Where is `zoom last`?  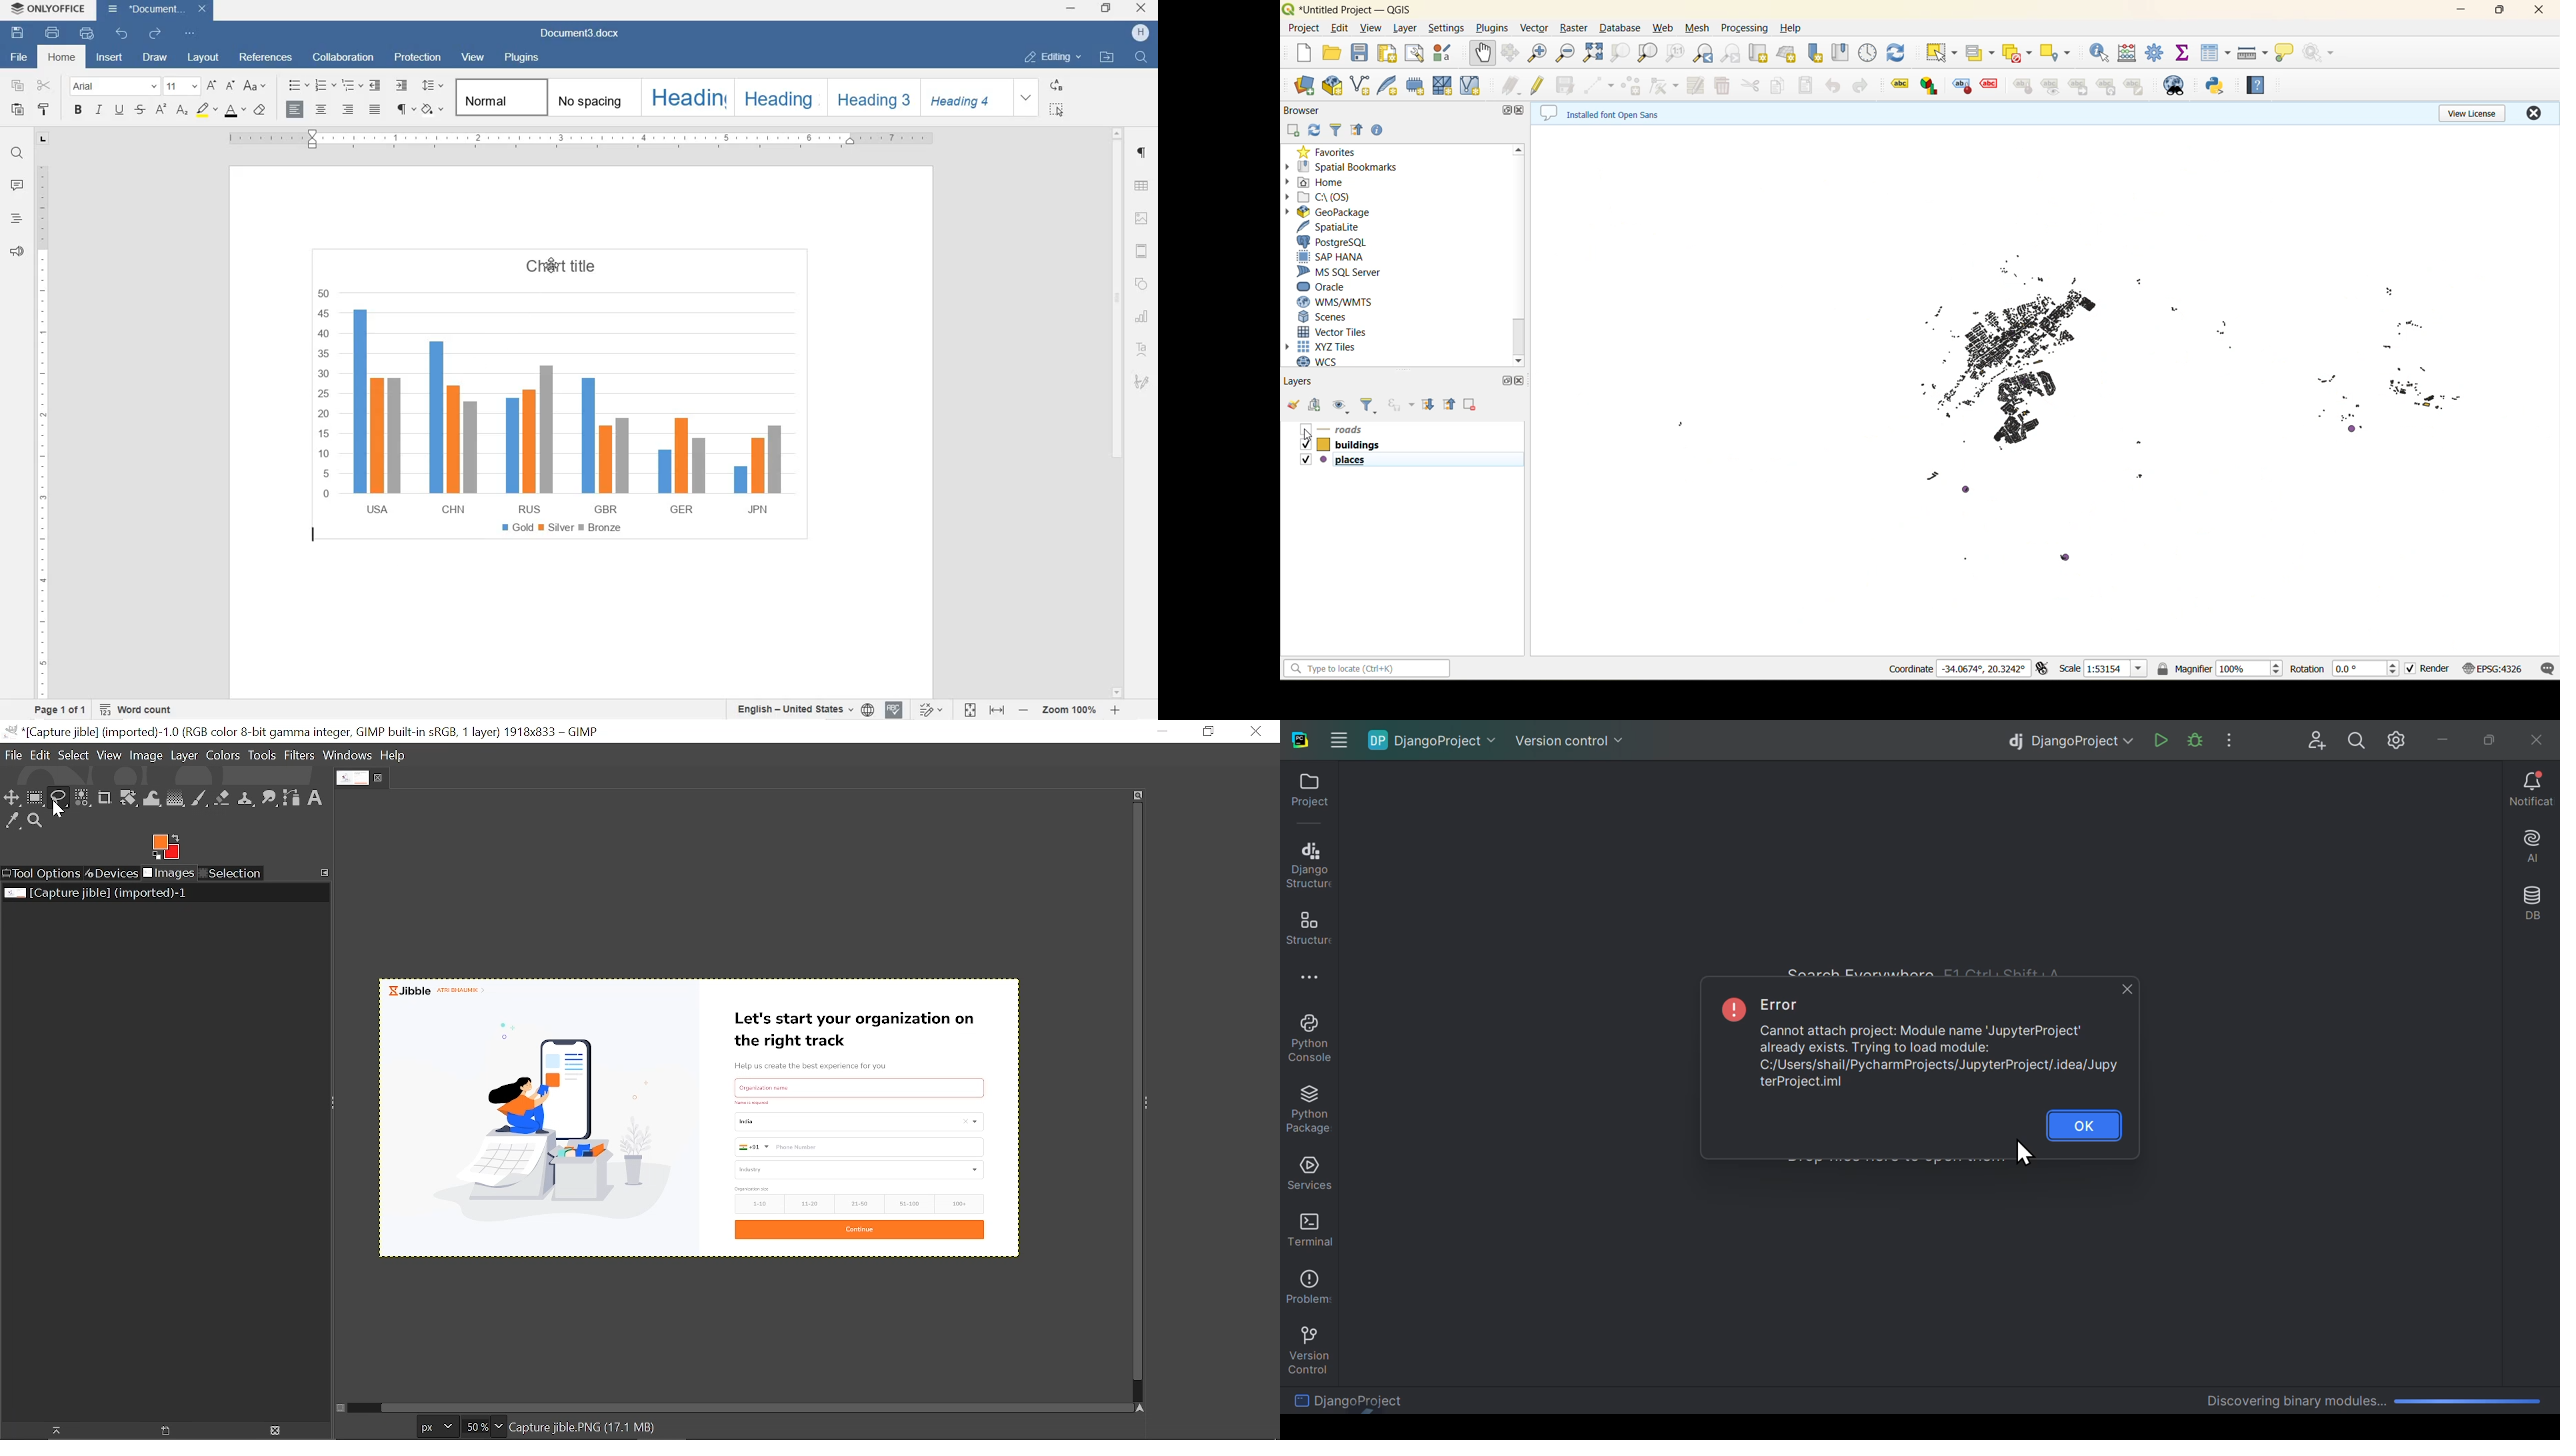
zoom last is located at coordinates (1705, 53).